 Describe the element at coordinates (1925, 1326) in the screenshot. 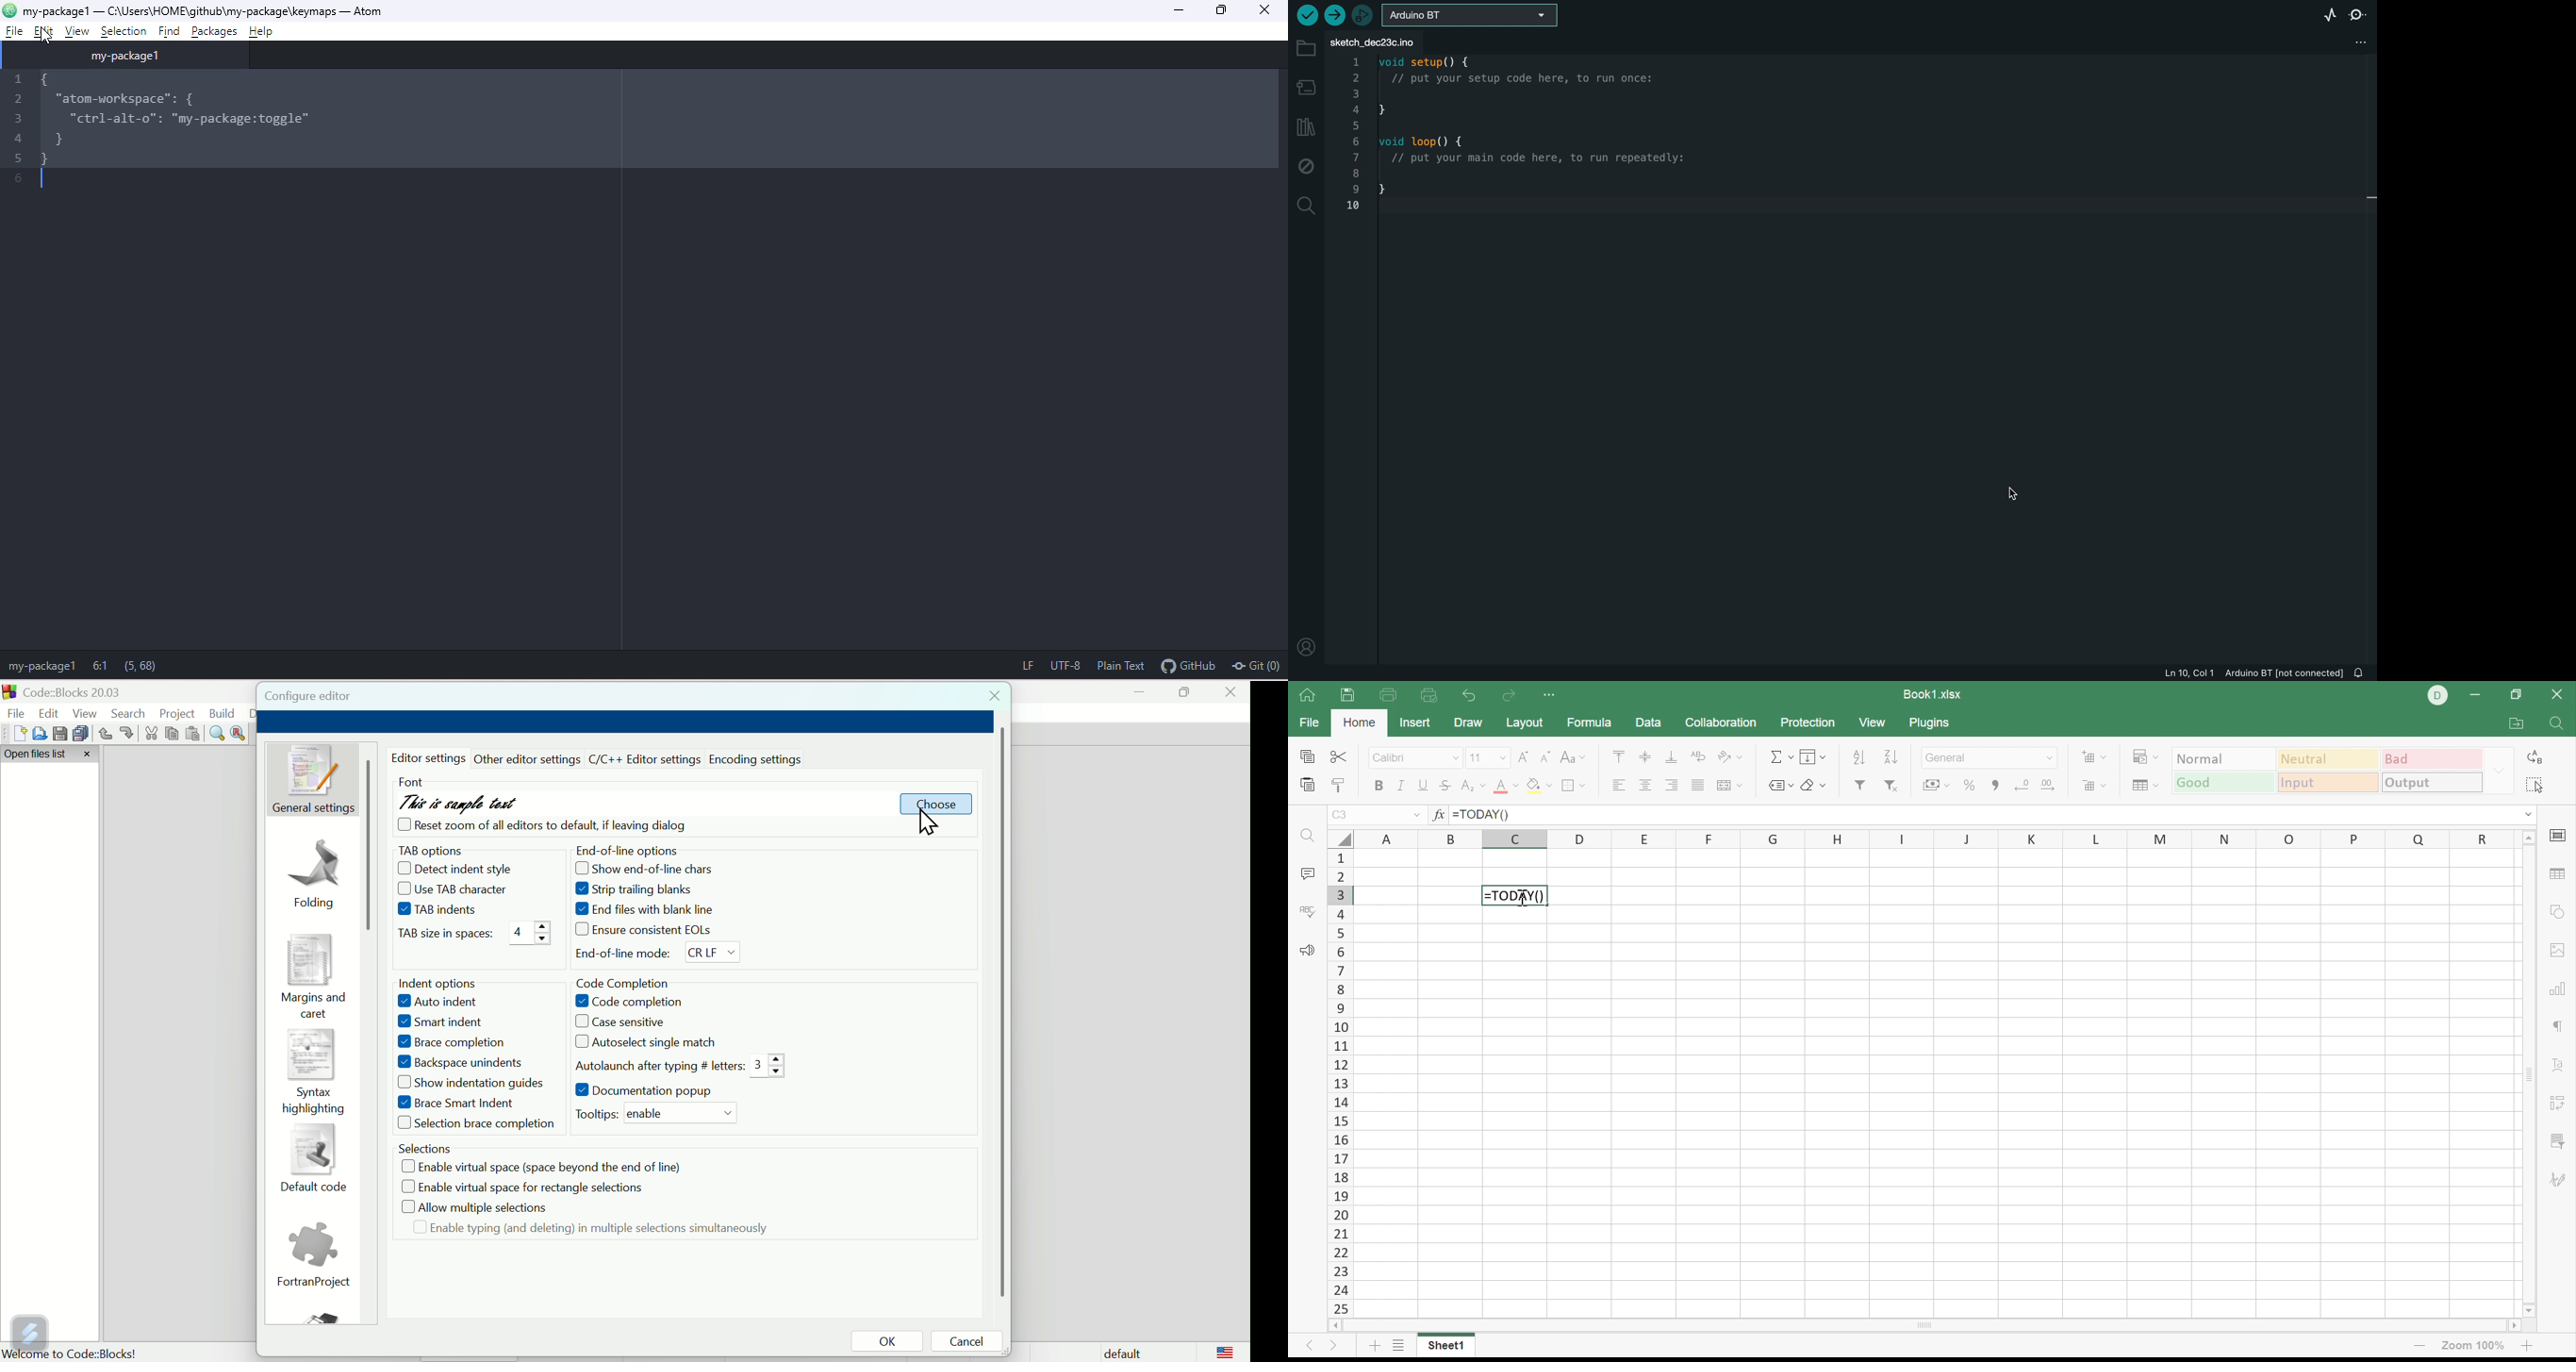

I see `Scroll Bar` at that location.